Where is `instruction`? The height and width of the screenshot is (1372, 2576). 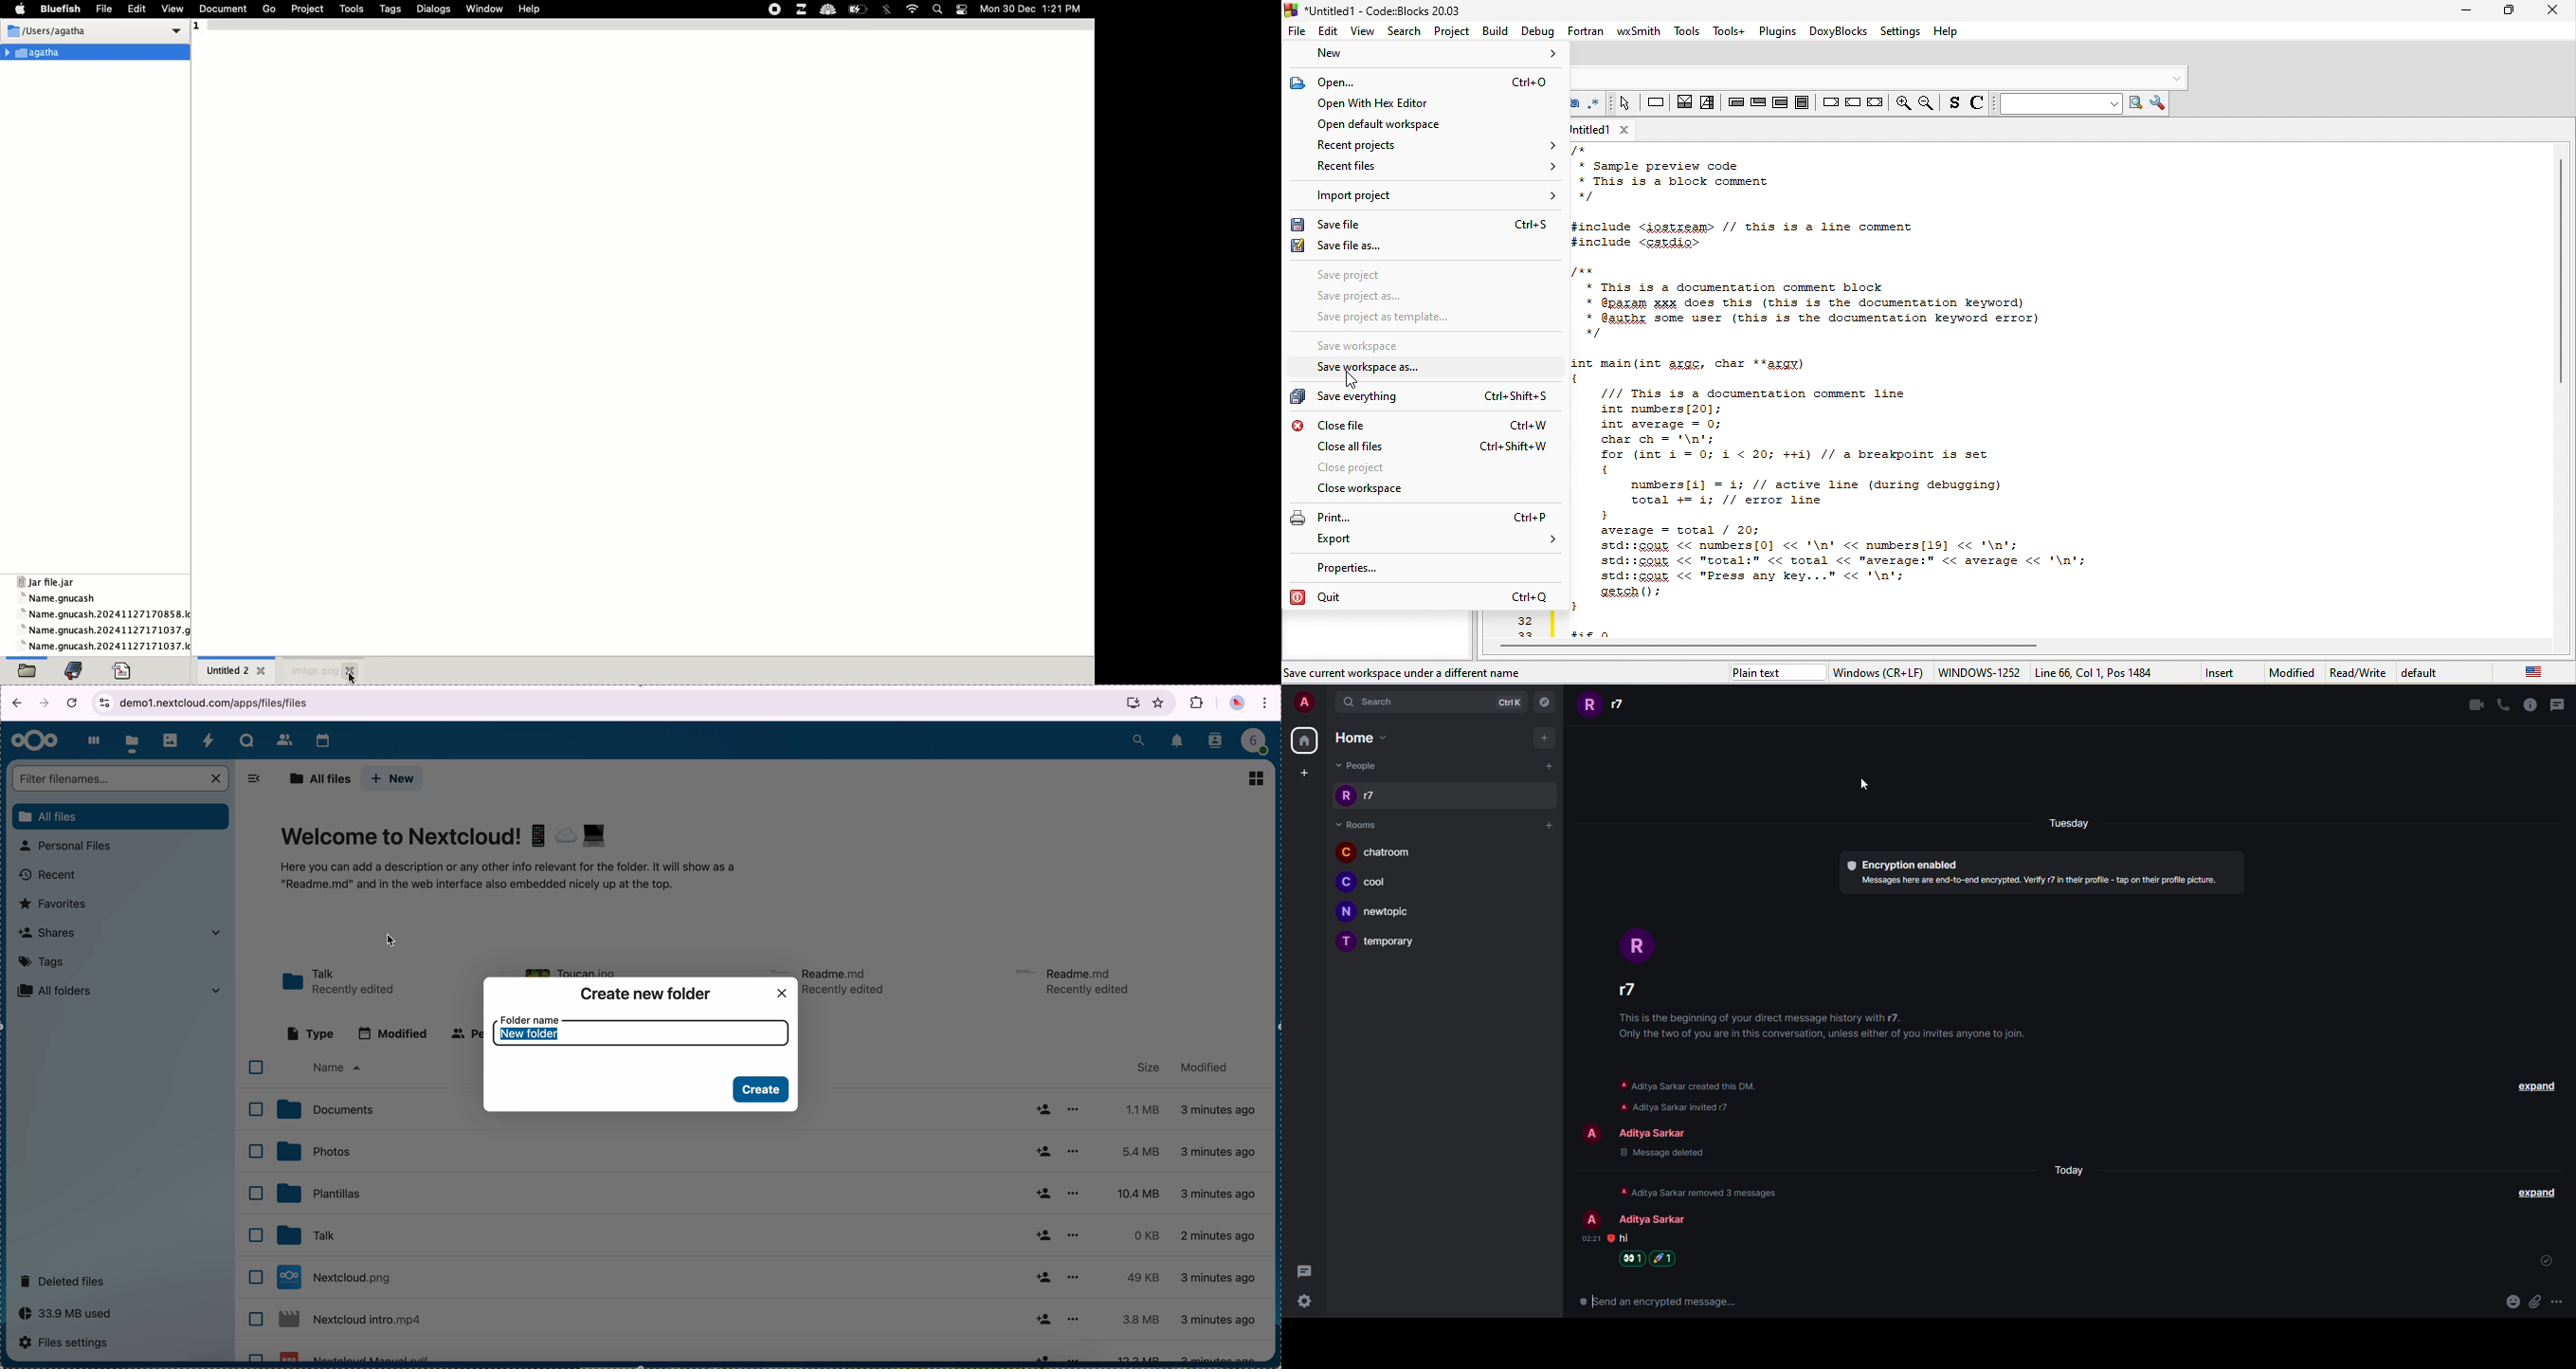 instruction is located at coordinates (1656, 103).